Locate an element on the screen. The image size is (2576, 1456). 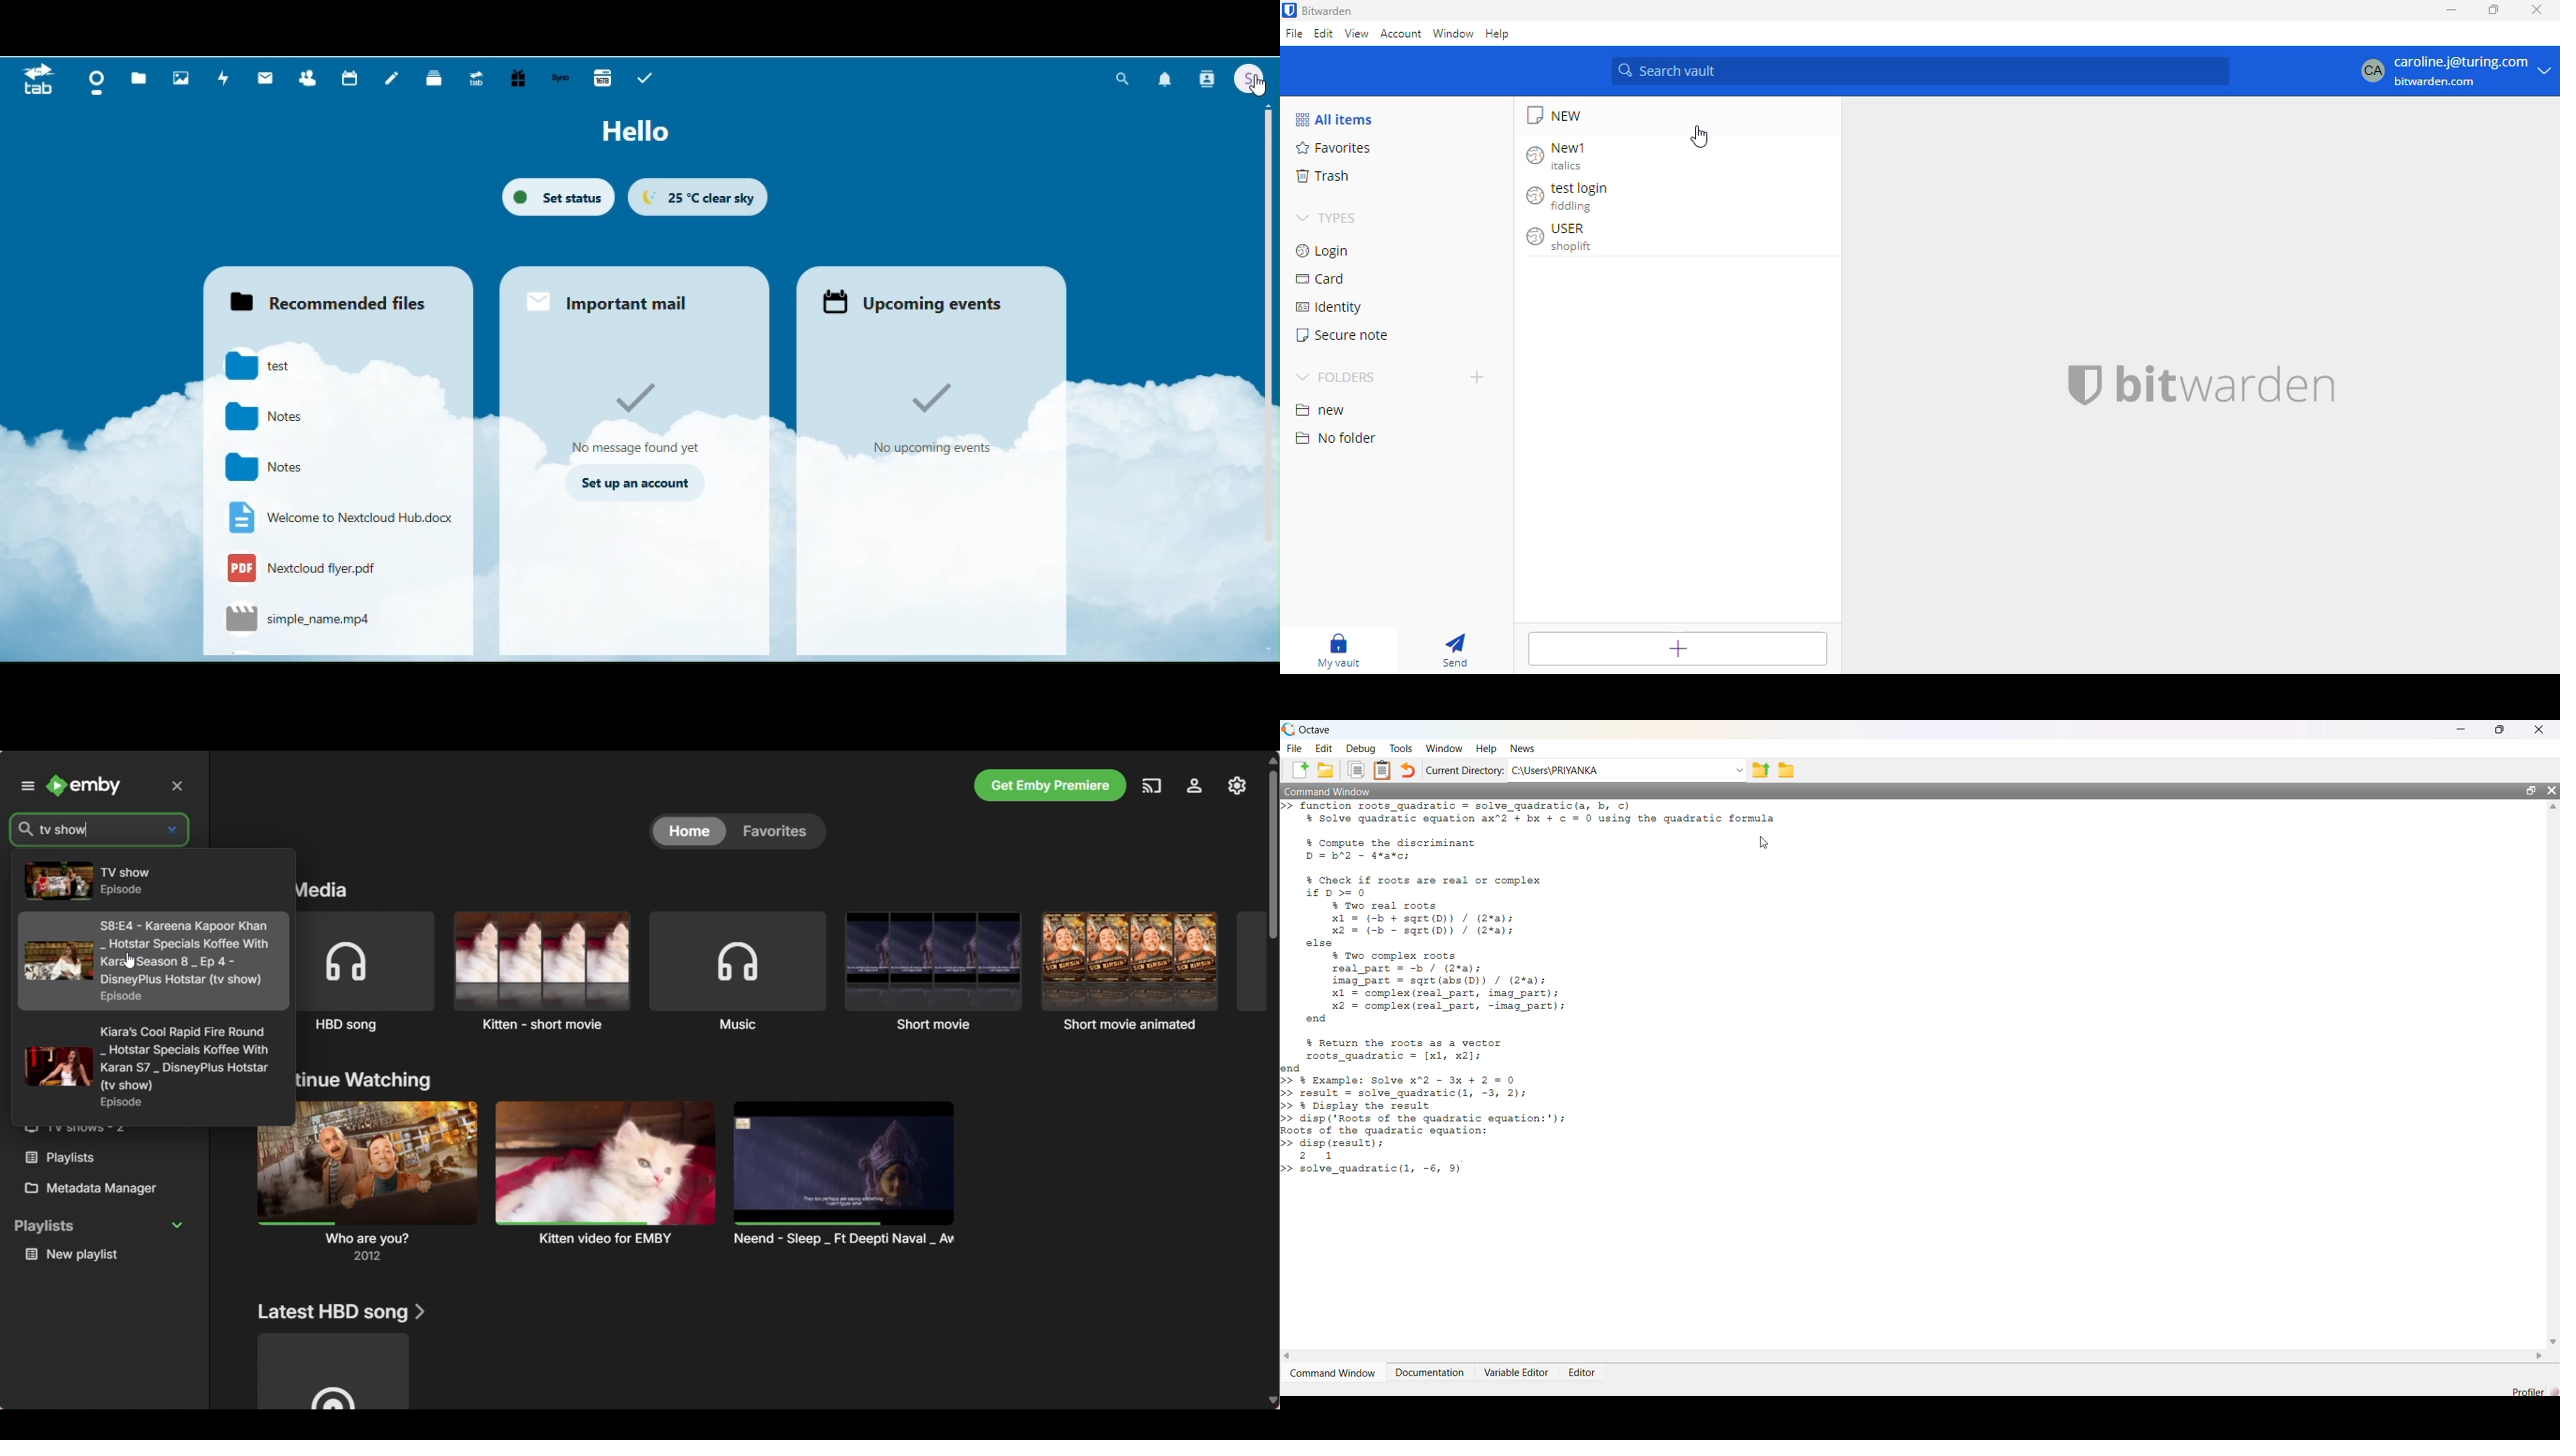
Collapse Playlists is located at coordinates (98, 1226).